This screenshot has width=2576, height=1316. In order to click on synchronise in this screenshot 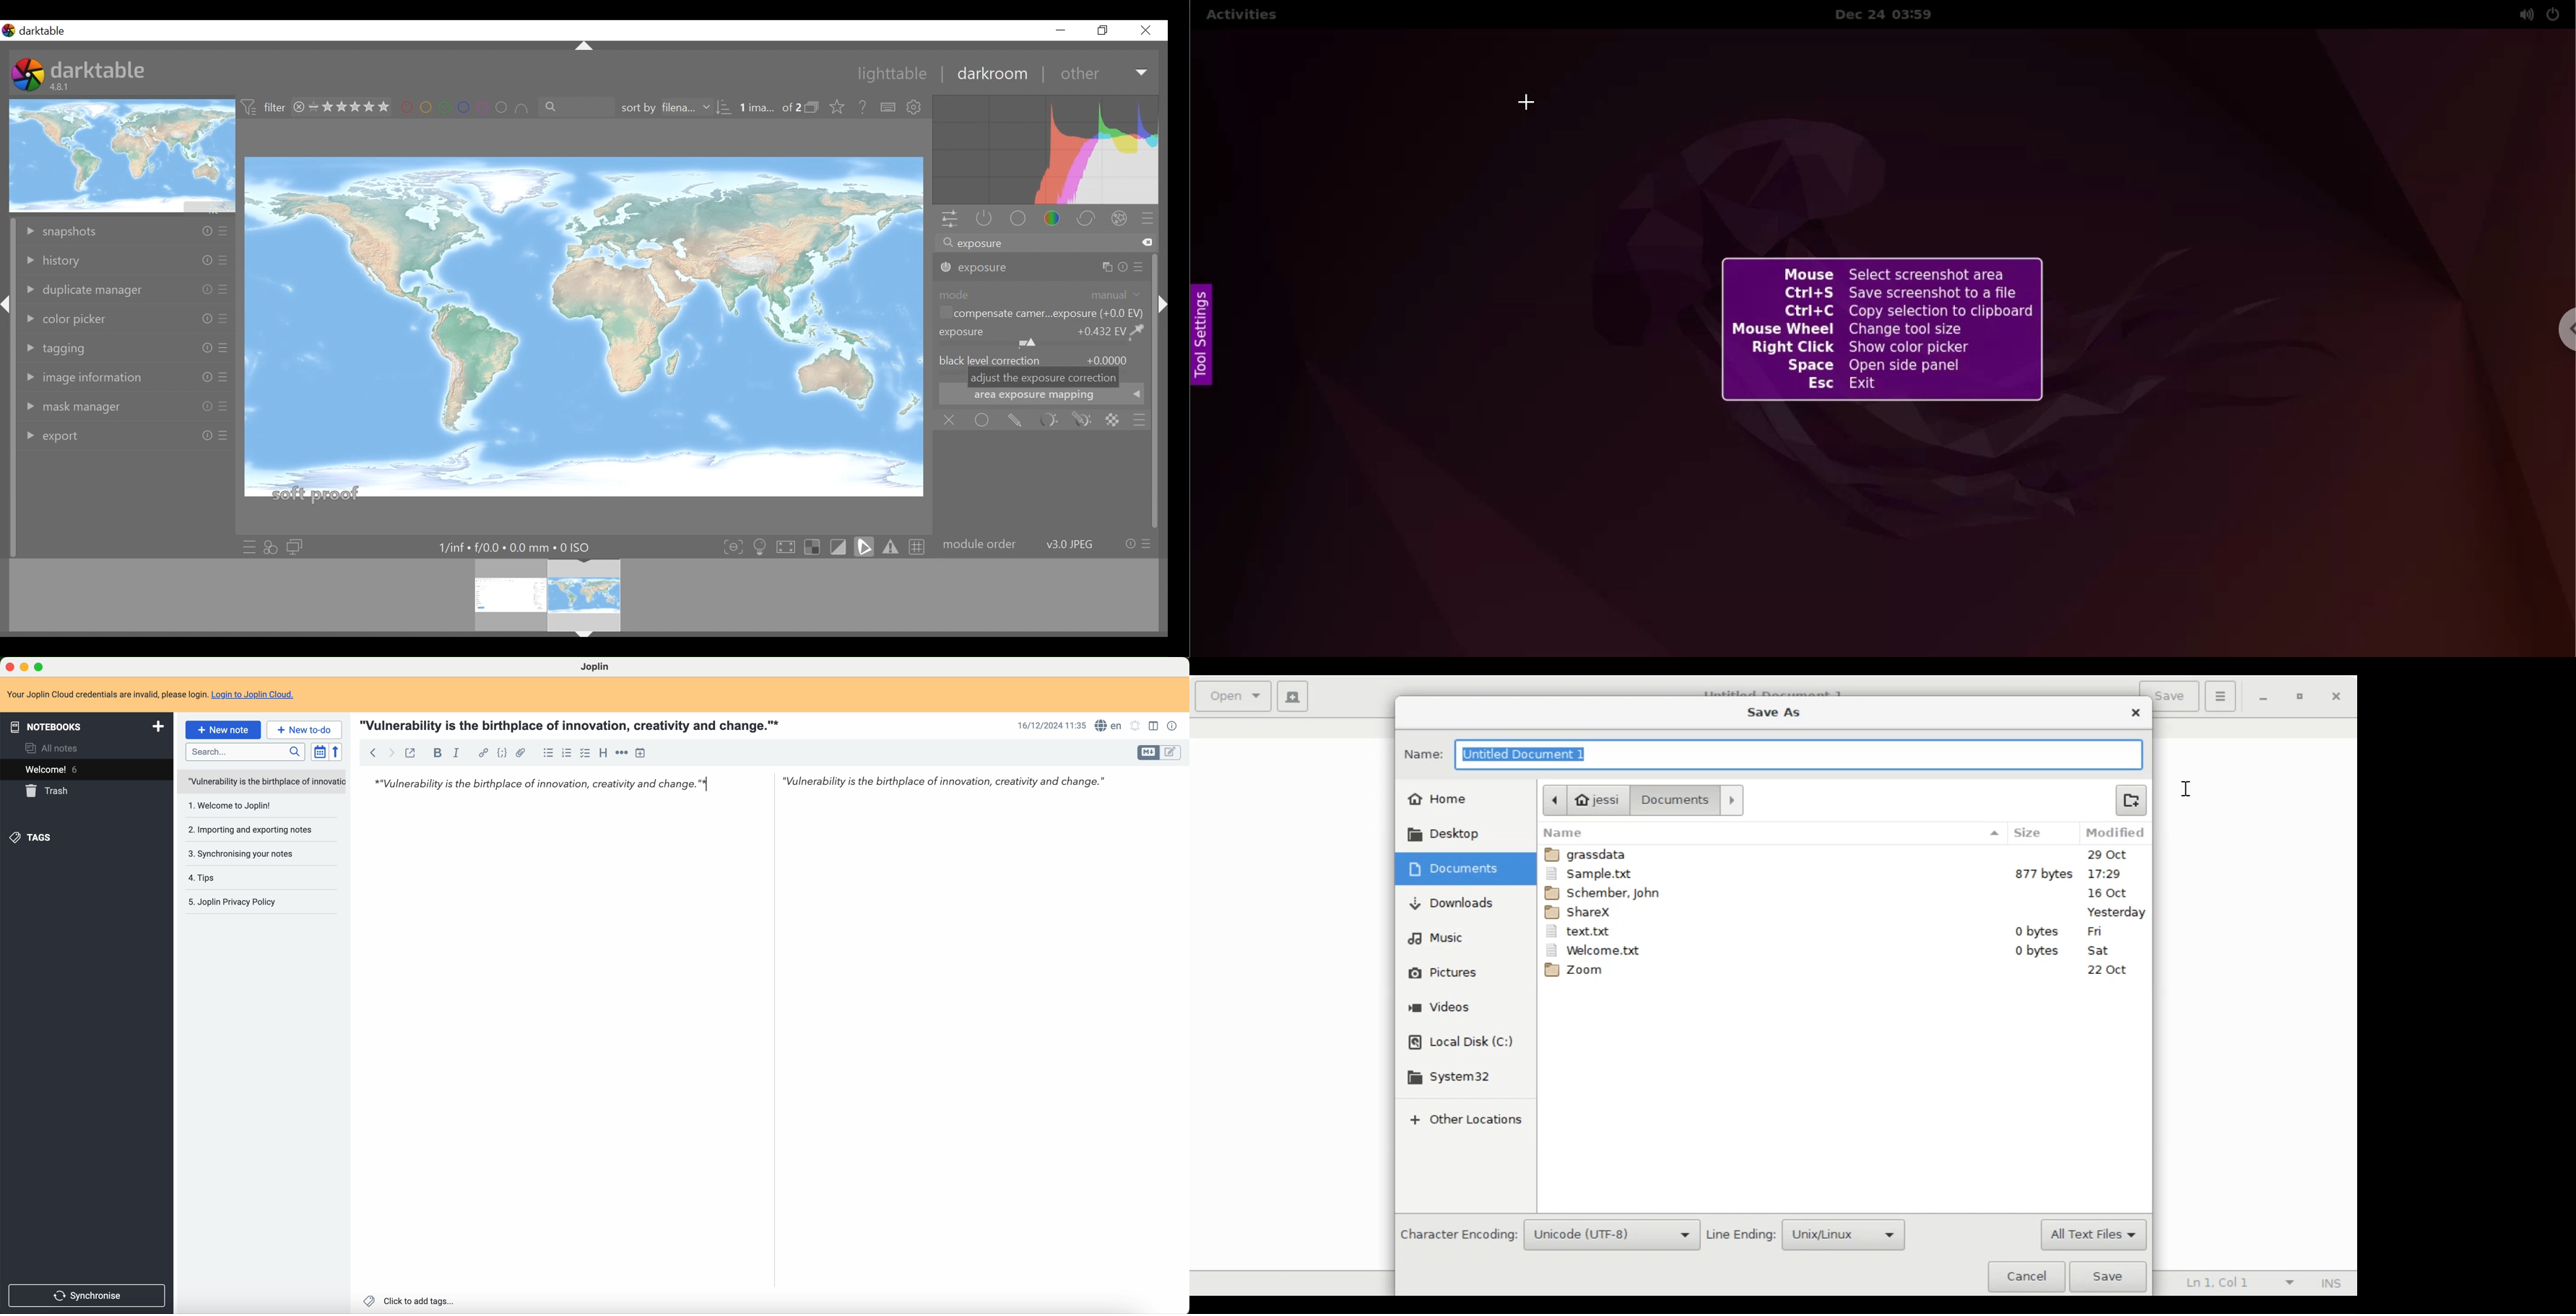, I will do `click(89, 1295)`.